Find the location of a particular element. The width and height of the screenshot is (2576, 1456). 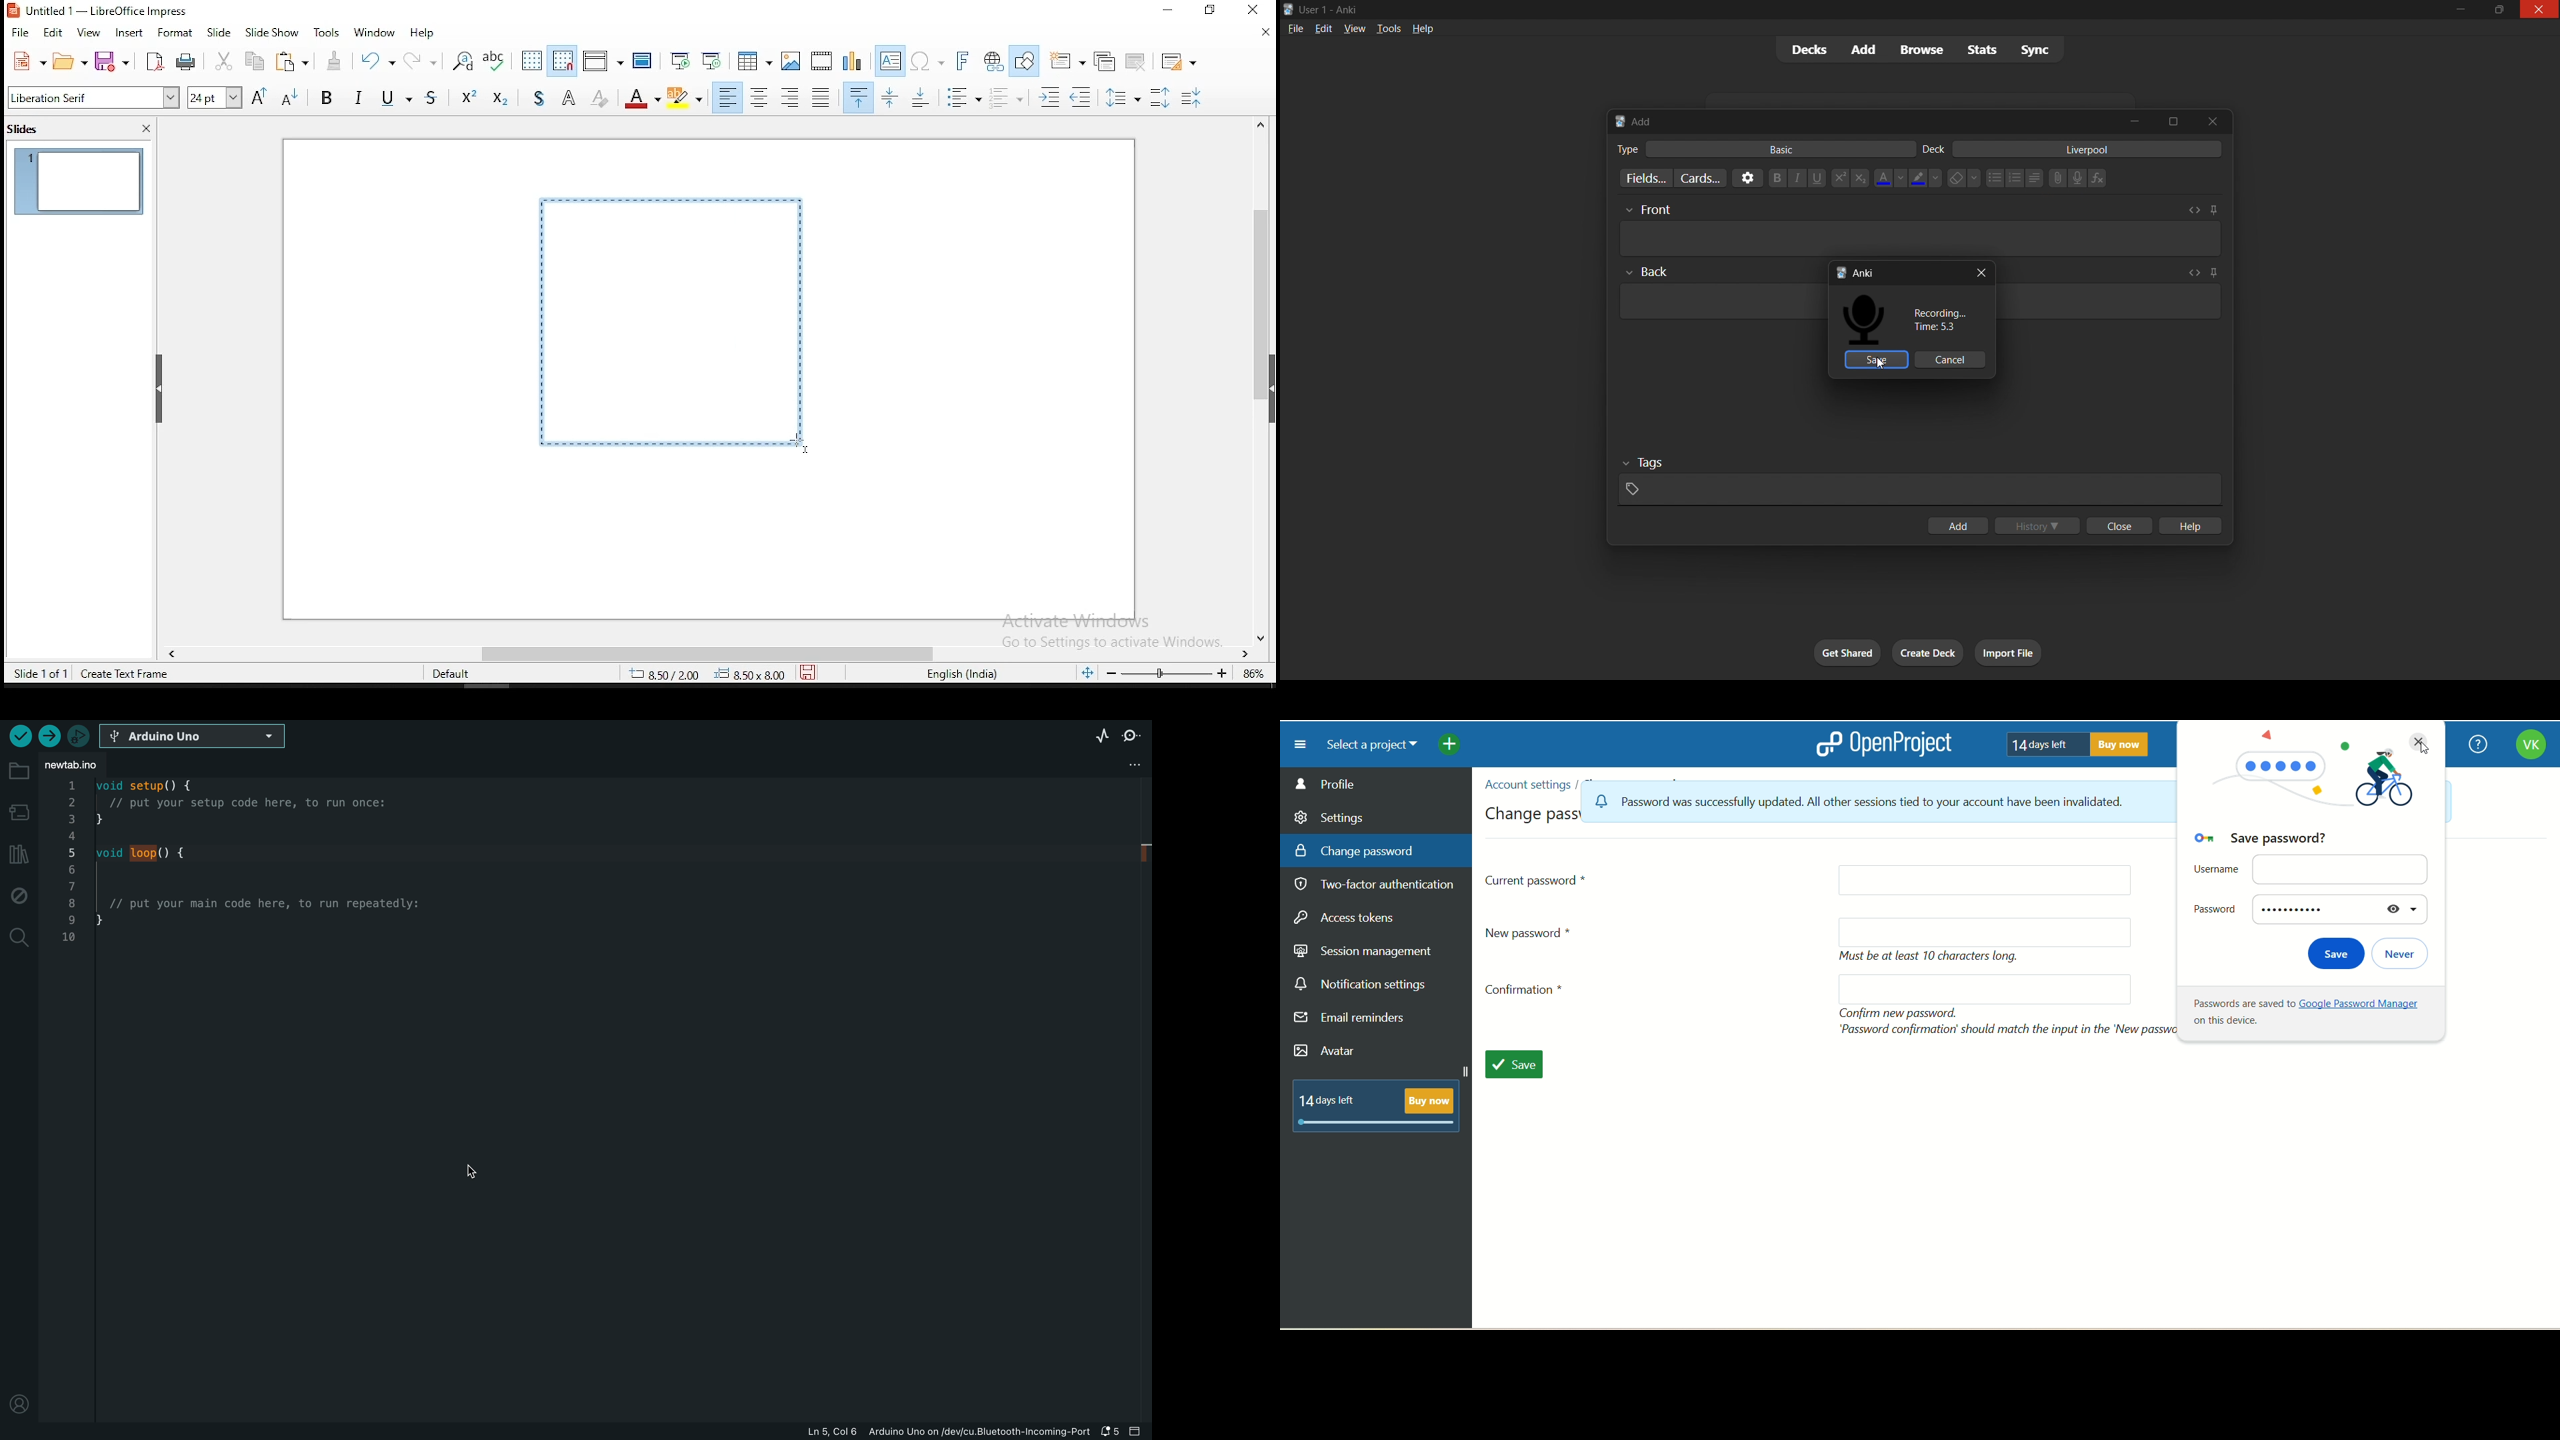

card front input is located at coordinates (1921, 228).